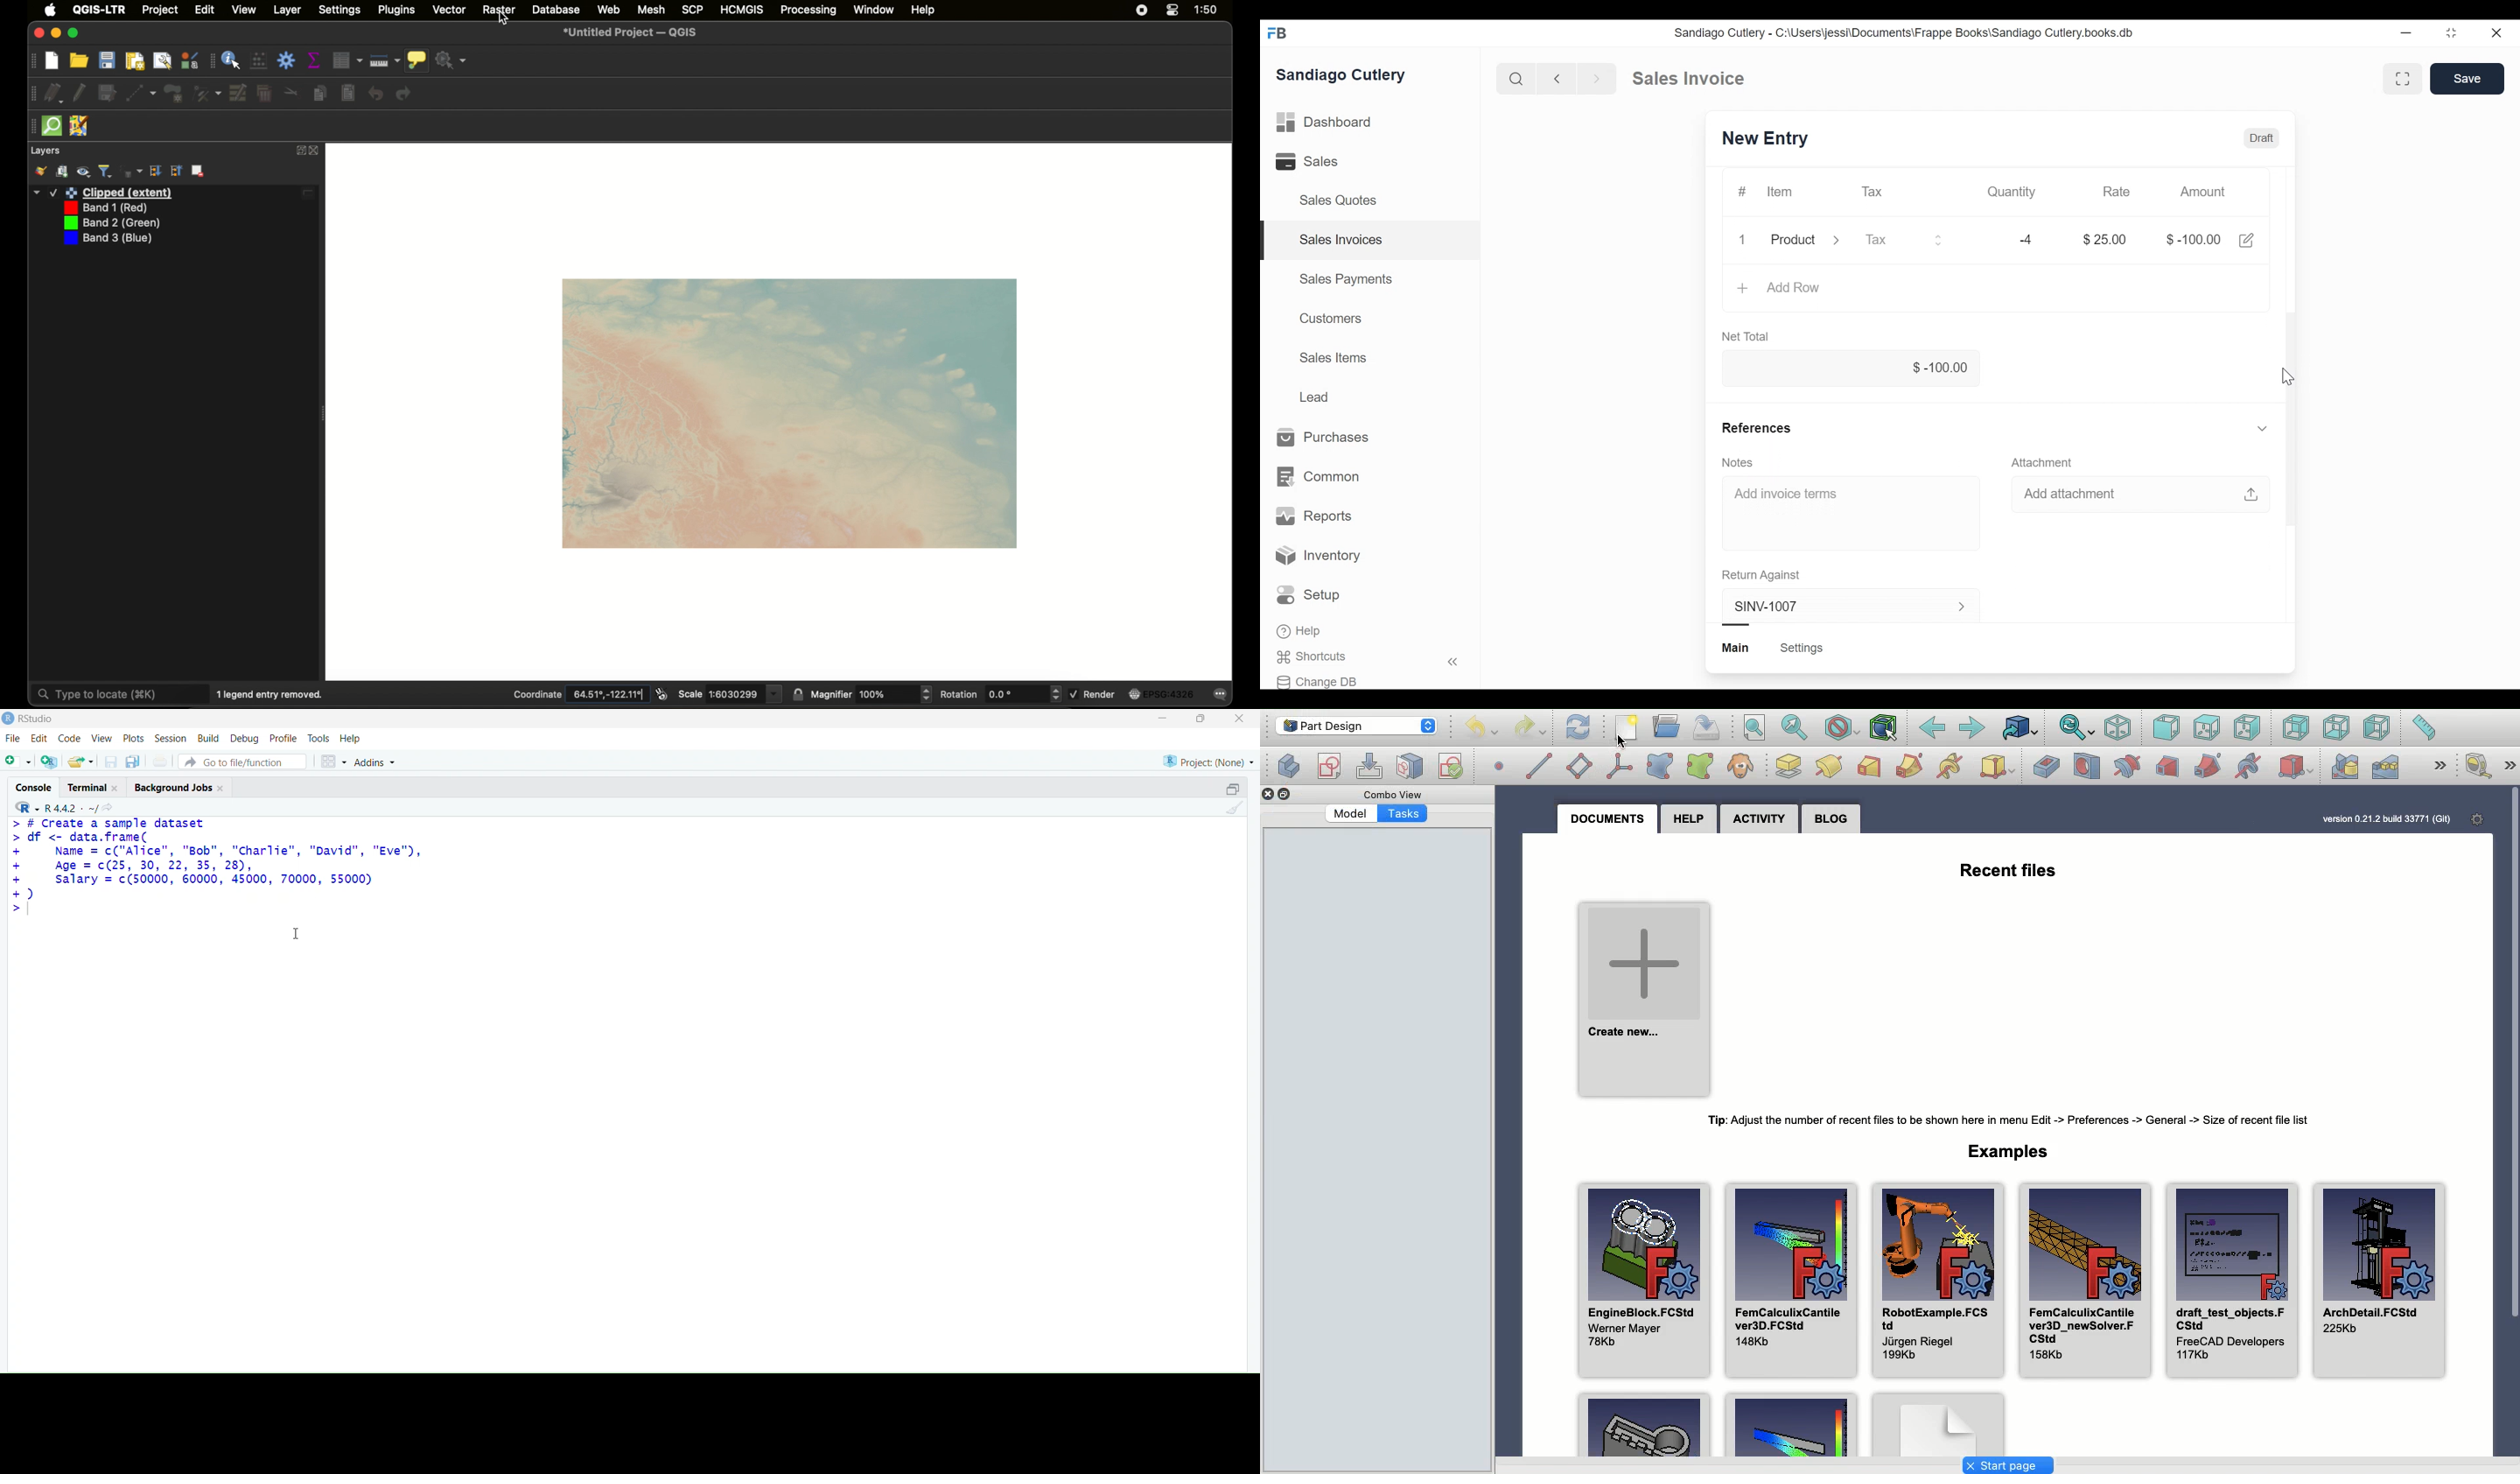  I want to click on Amount, so click(2202, 192).